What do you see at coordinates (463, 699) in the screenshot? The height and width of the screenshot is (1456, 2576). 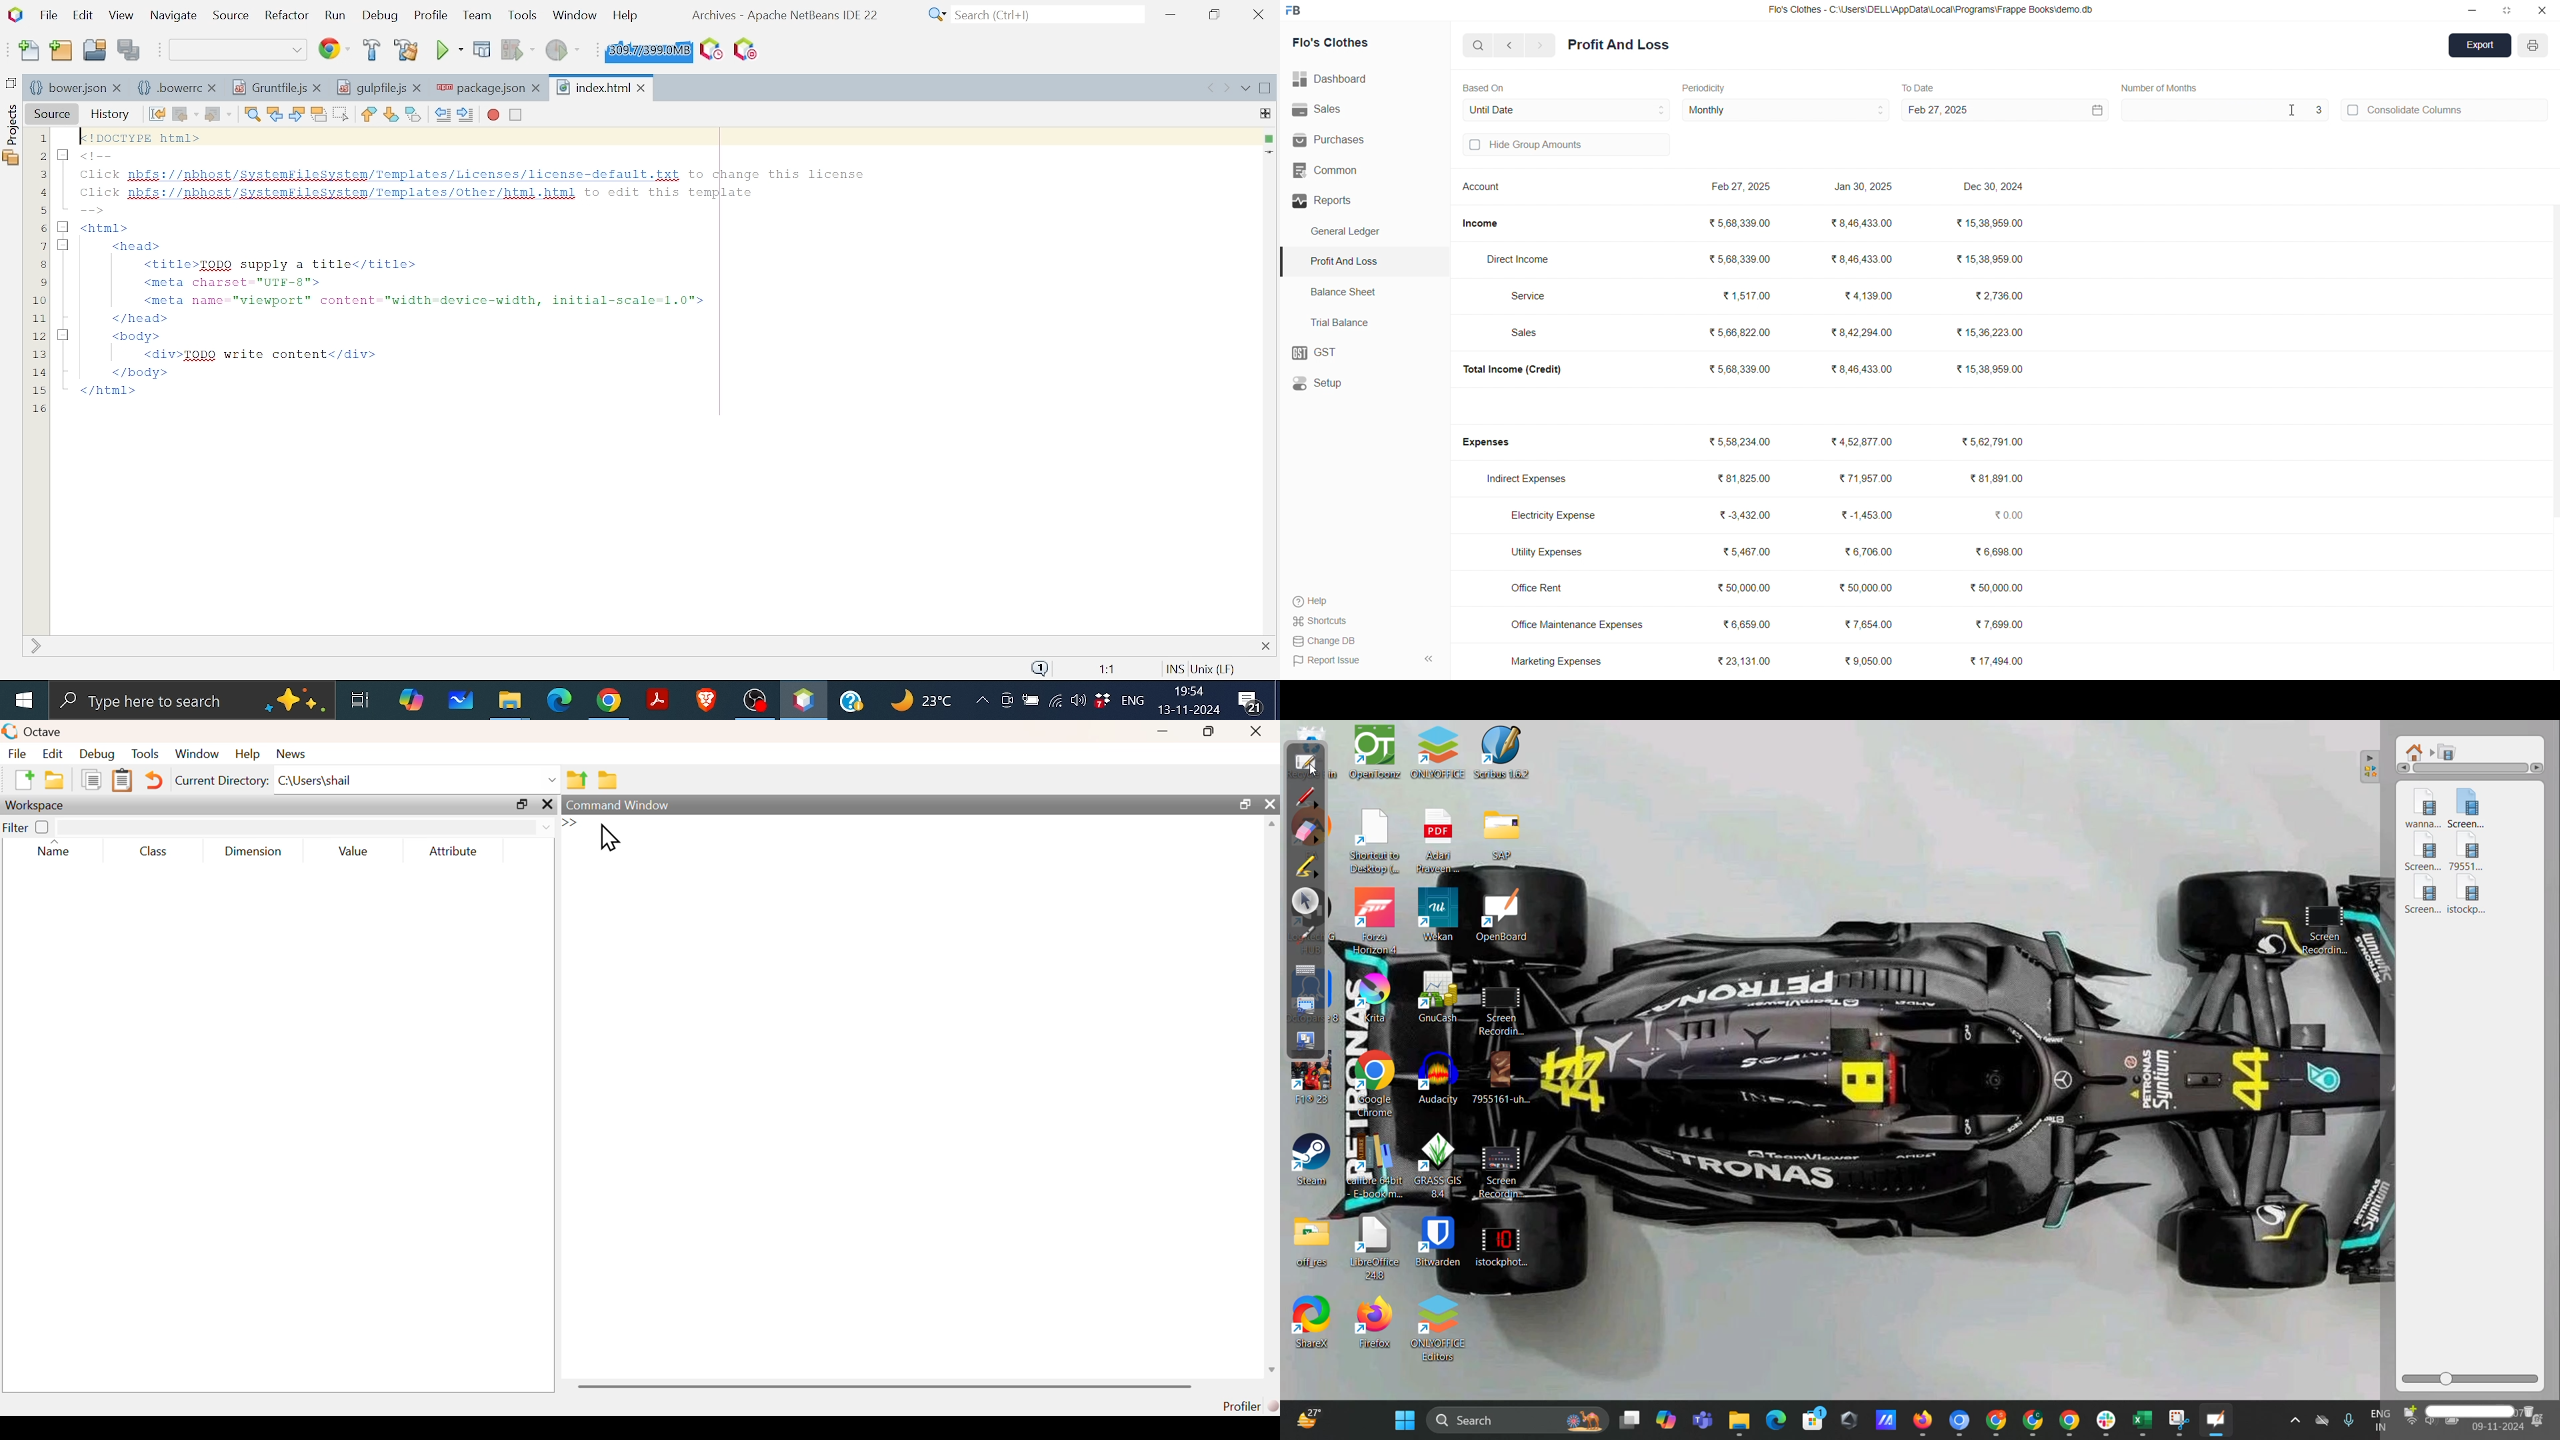 I see `White board` at bounding box center [463, 699].